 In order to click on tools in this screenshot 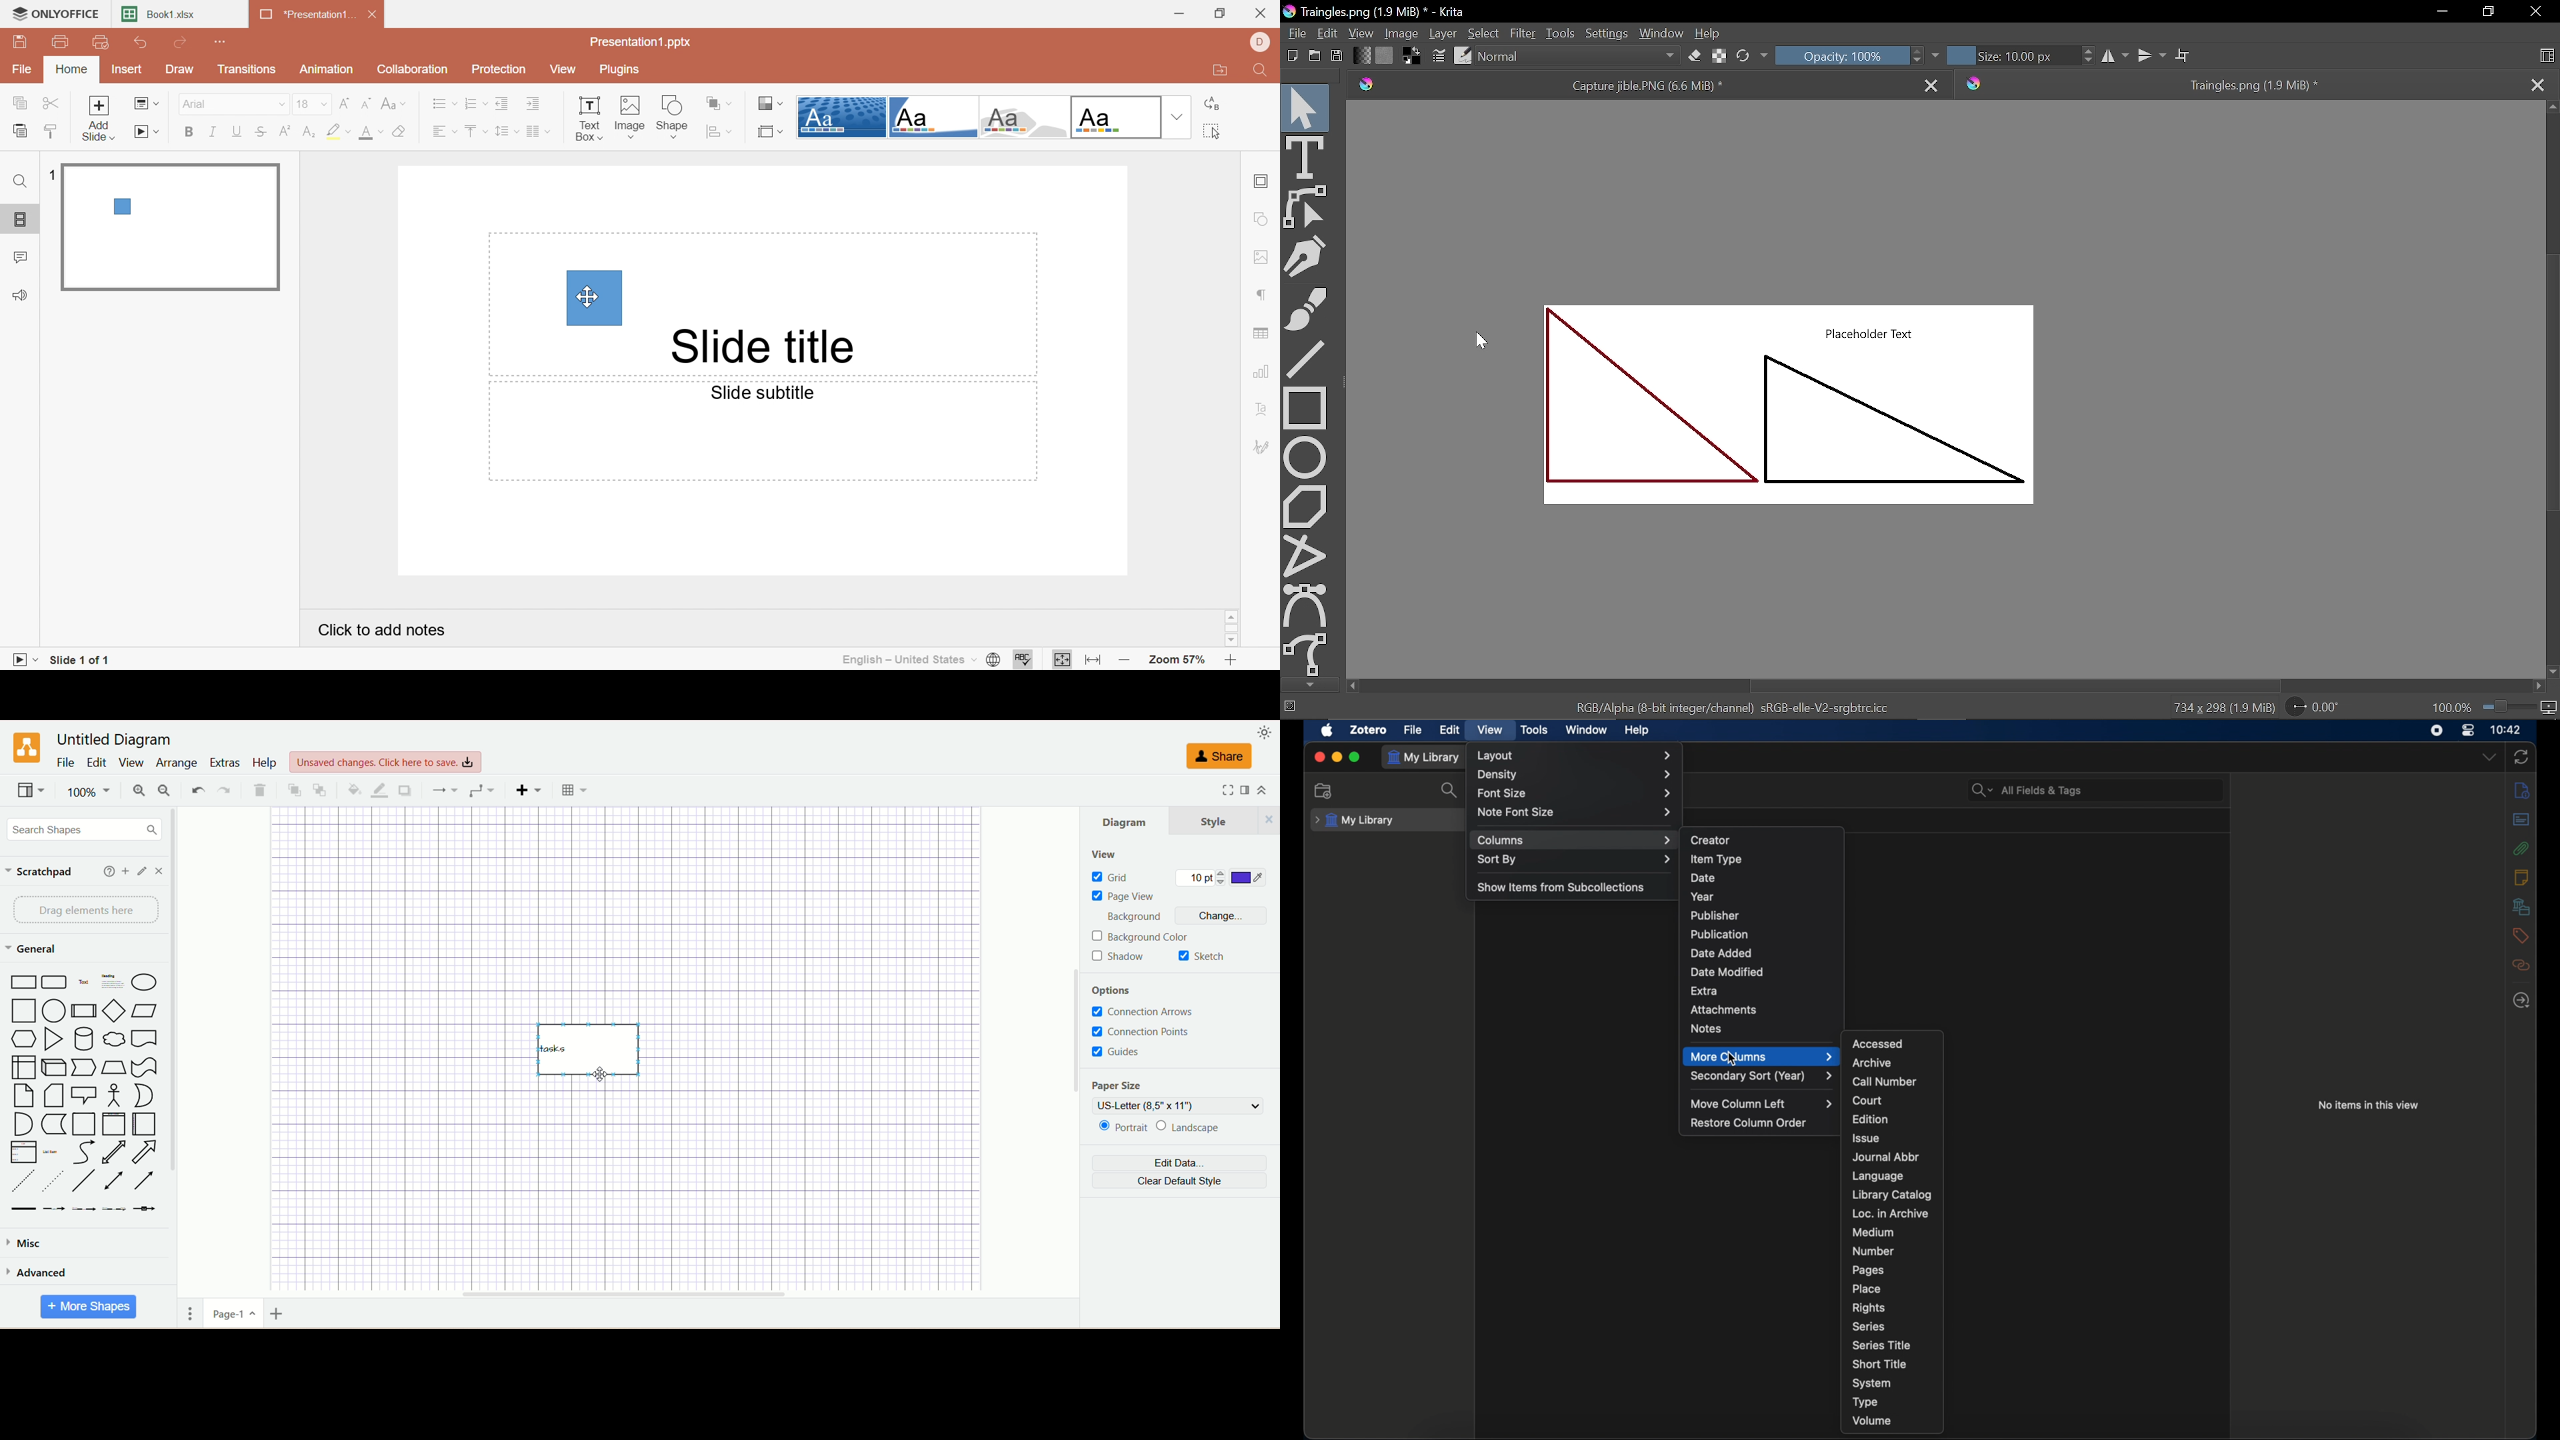, I will do `click(1535, 729)`.